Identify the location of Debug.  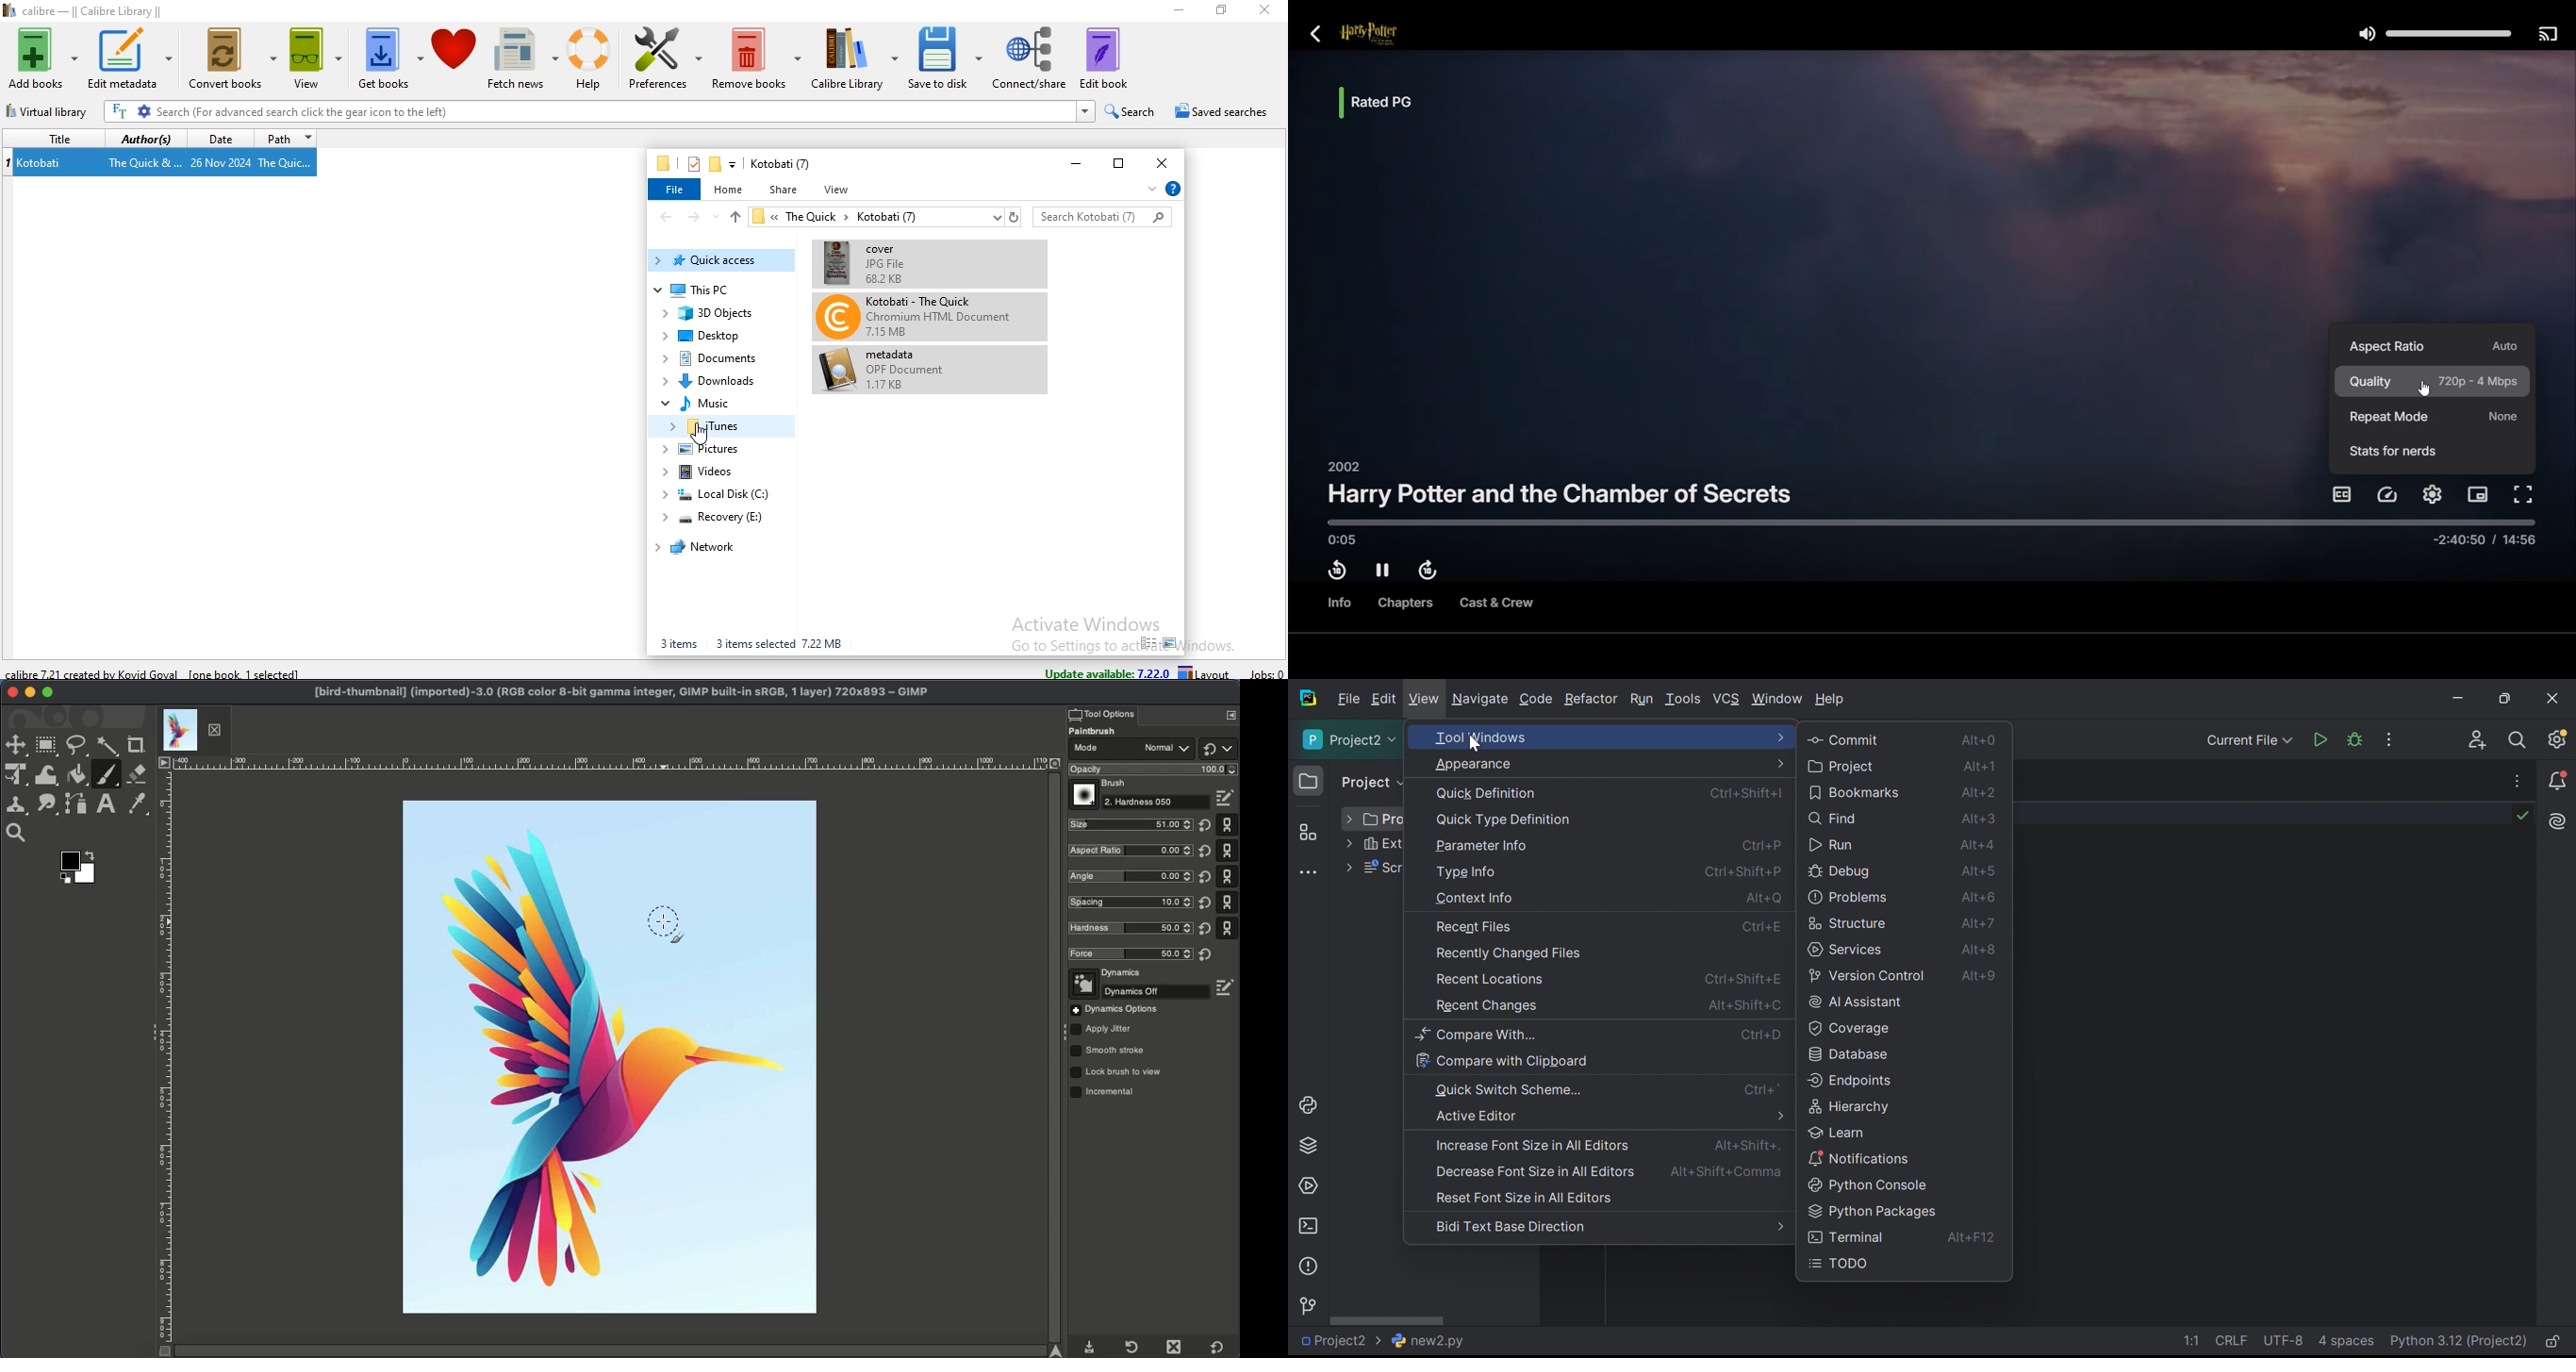
(1839, 872).